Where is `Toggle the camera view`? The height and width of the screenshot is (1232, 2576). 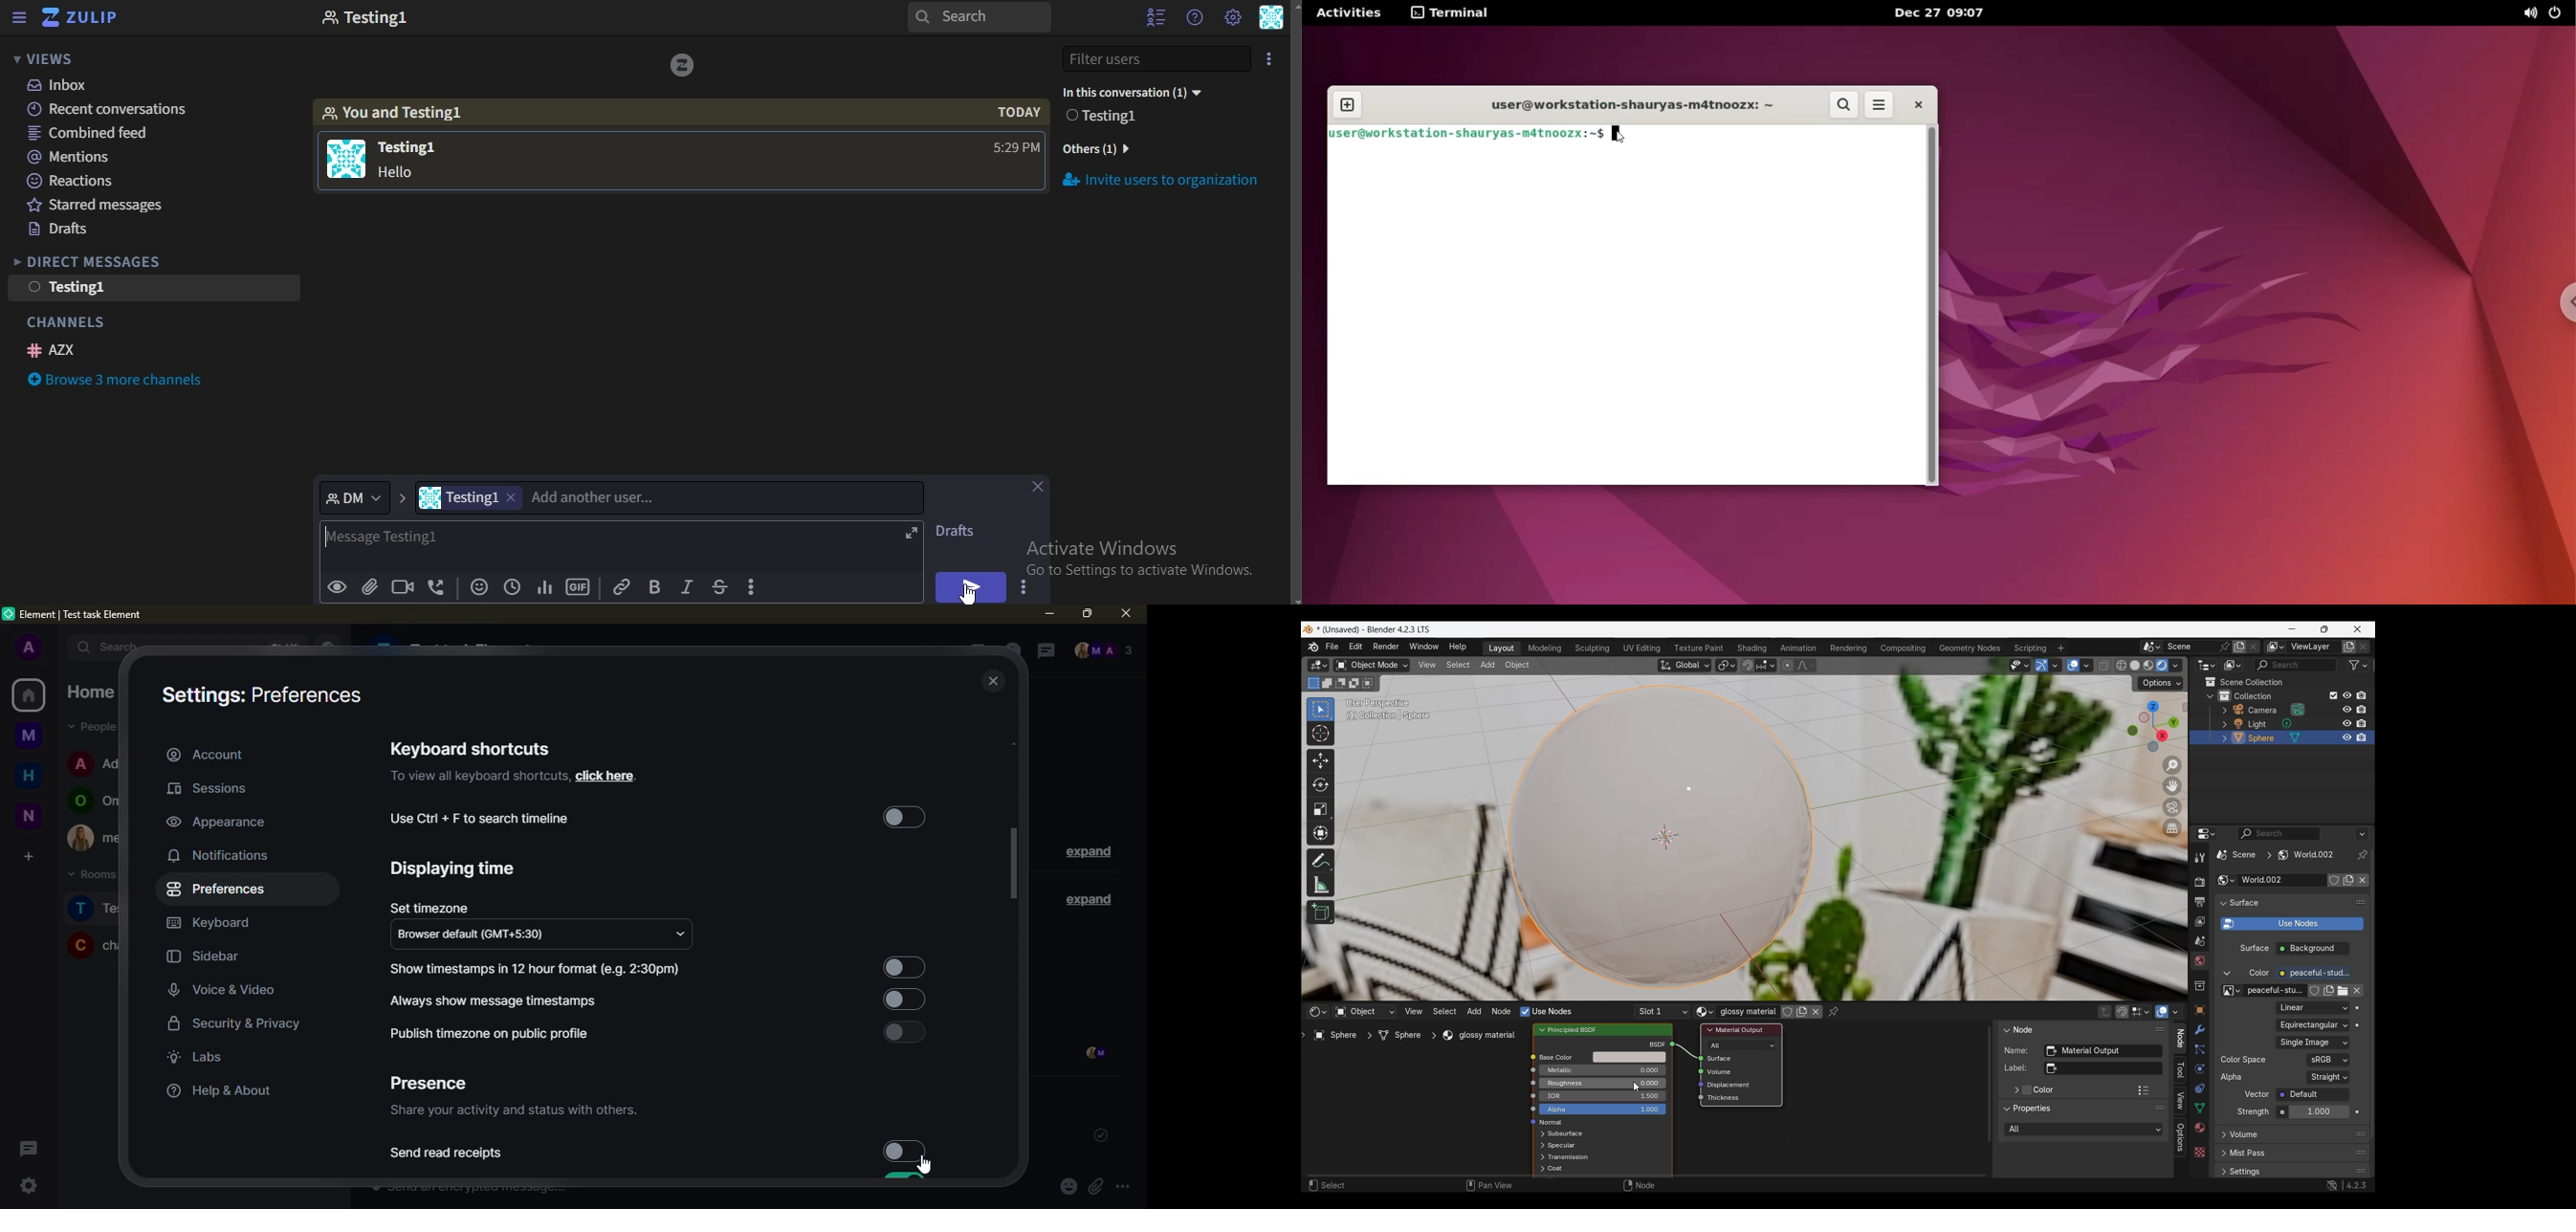
Toggle the camera view is located at coordinates (2174, 808).